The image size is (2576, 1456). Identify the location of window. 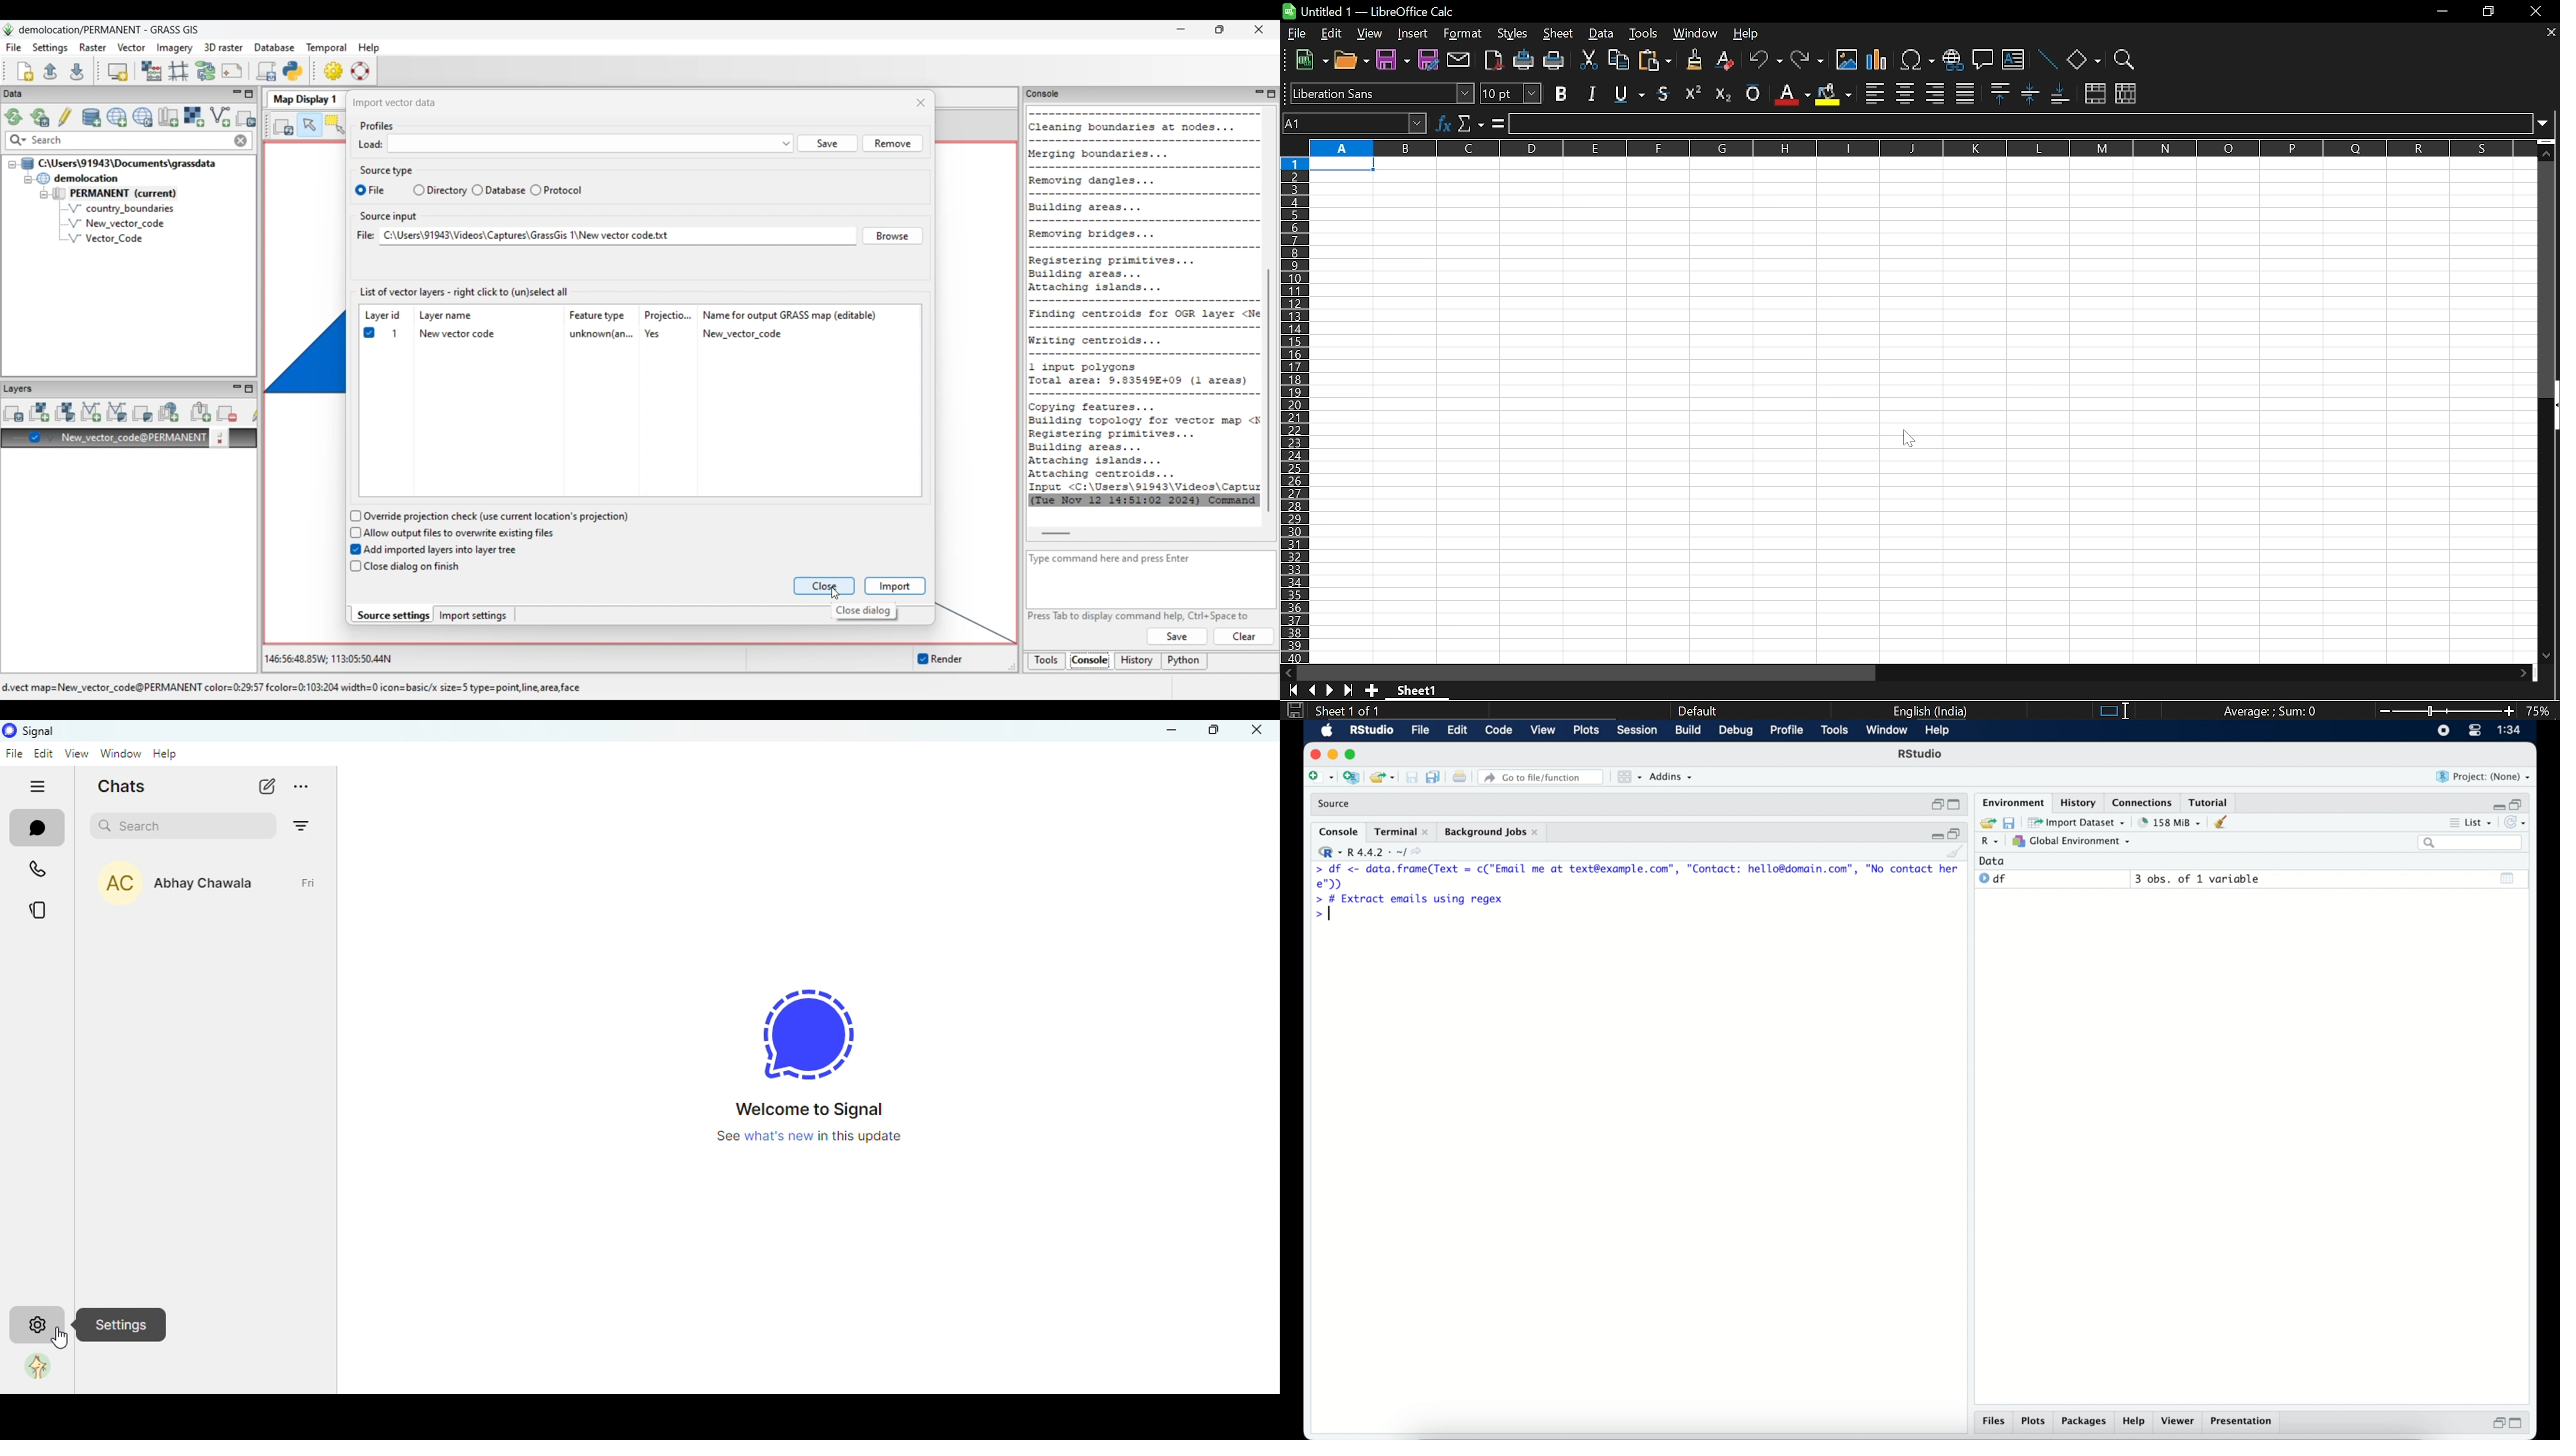
(119, 756).